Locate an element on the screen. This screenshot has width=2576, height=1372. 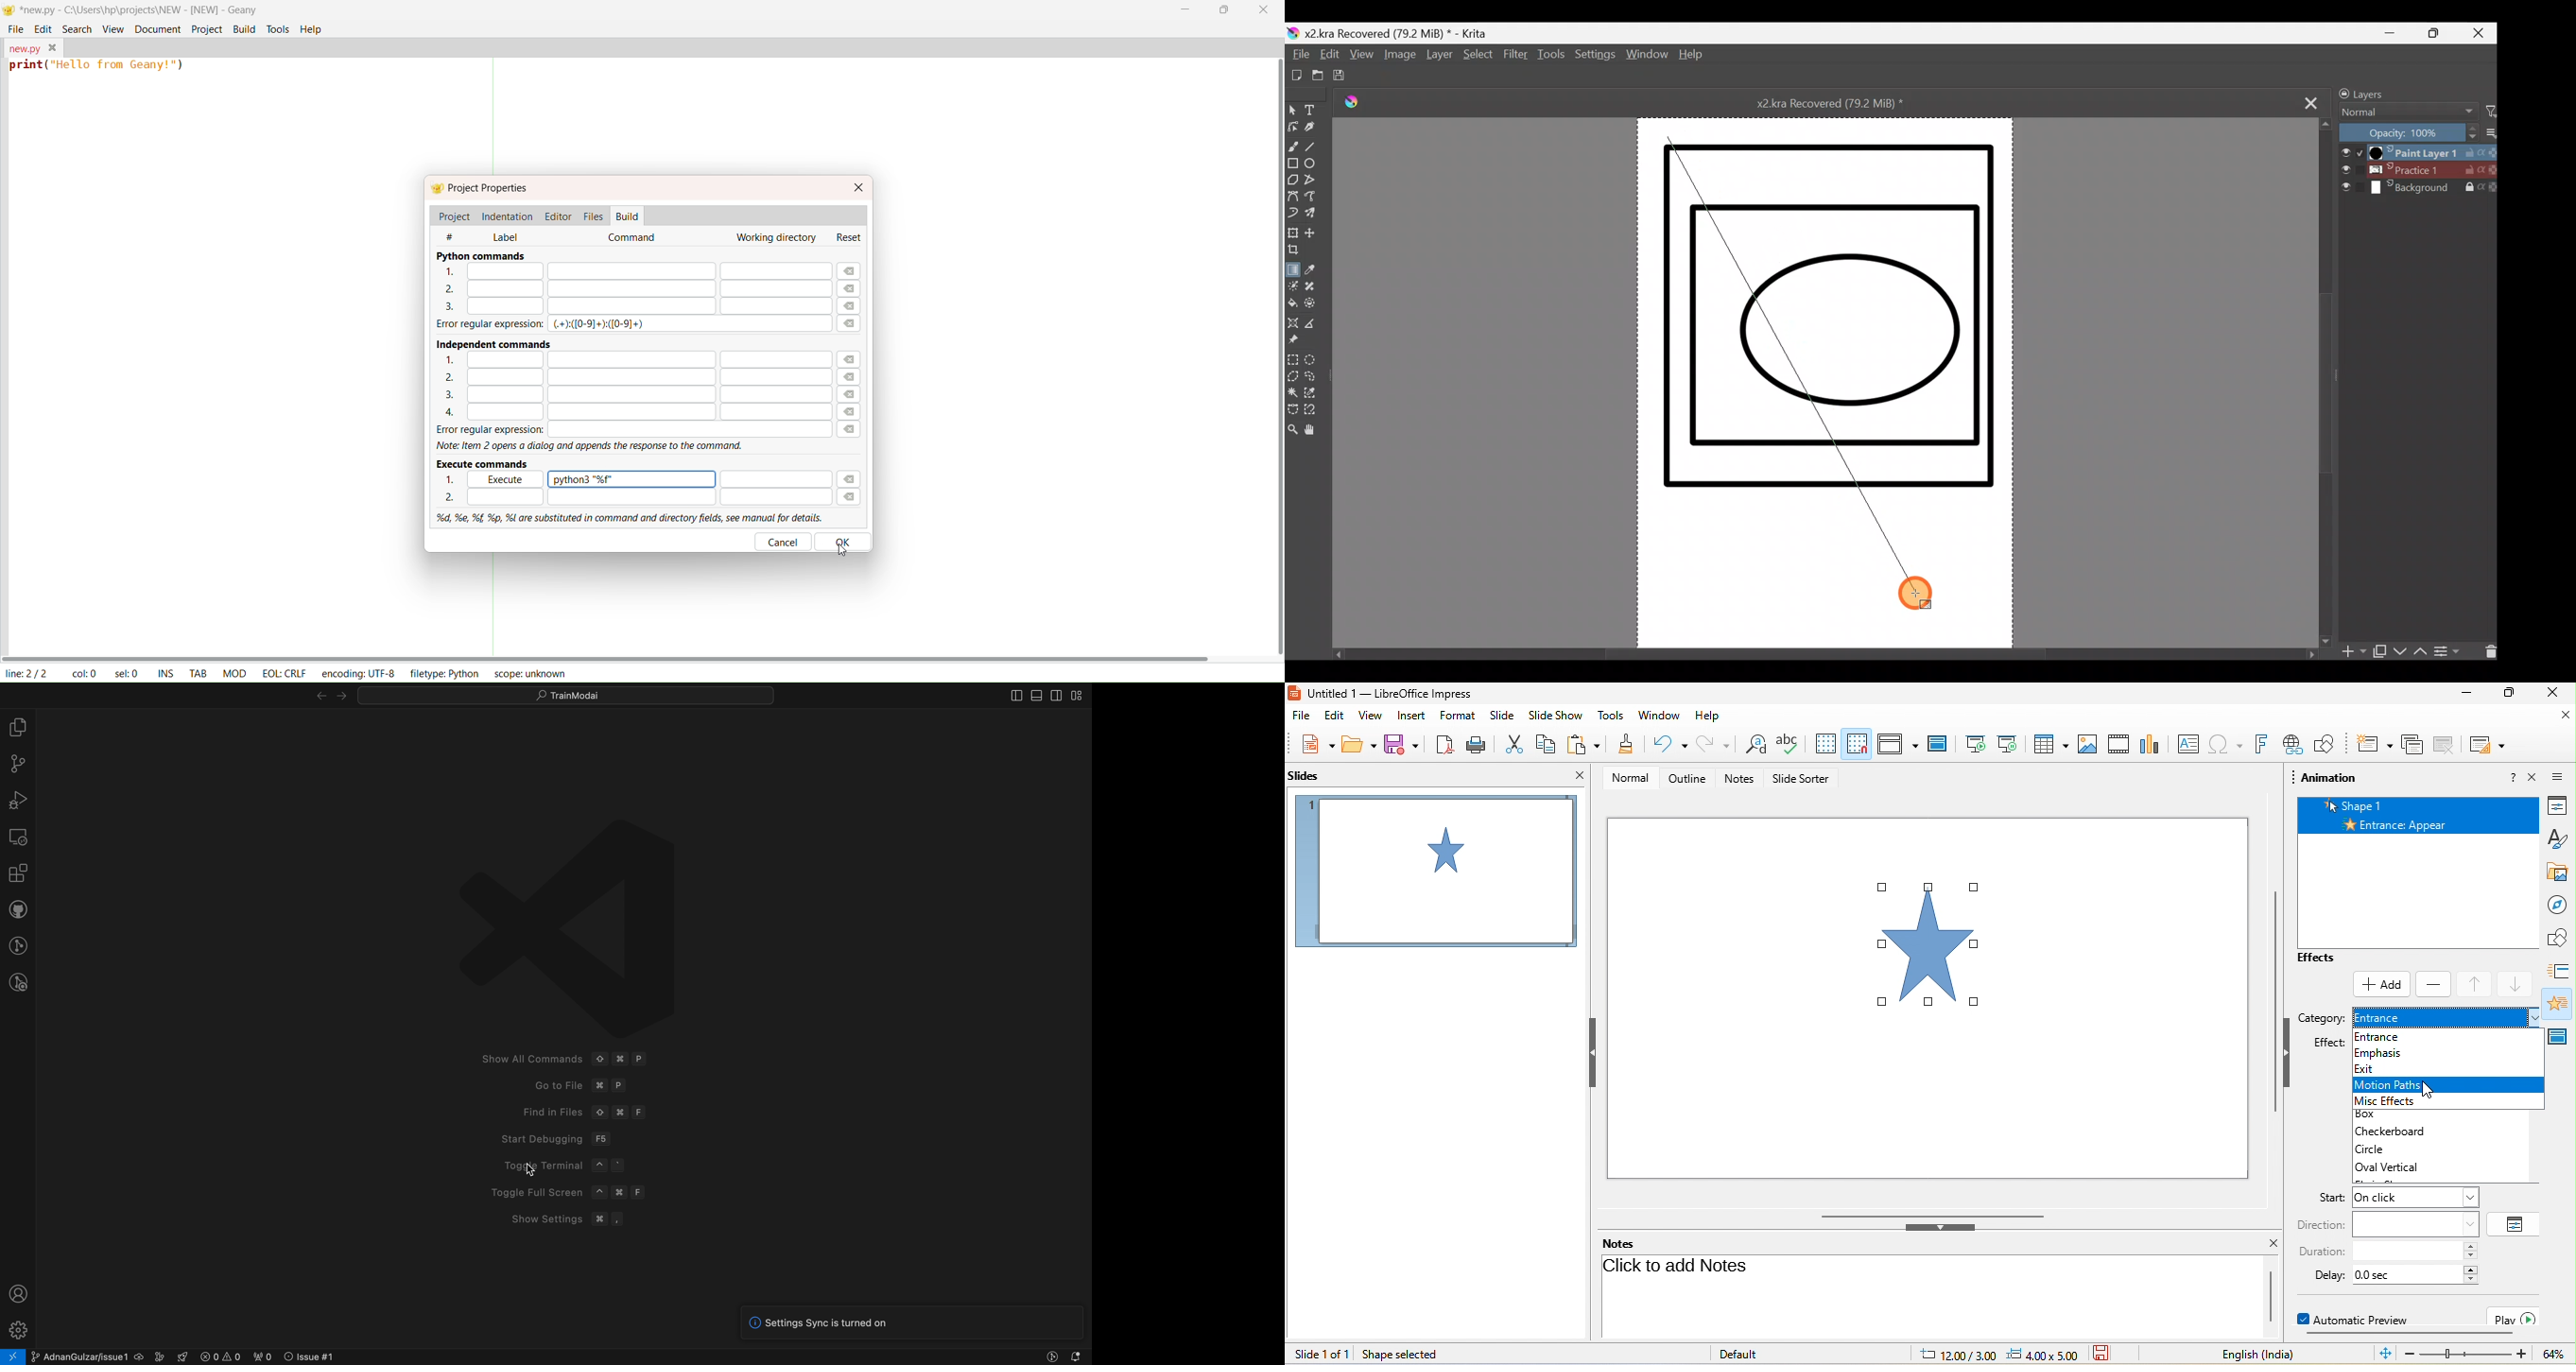
effect is located at coordinates (2325, 1044).